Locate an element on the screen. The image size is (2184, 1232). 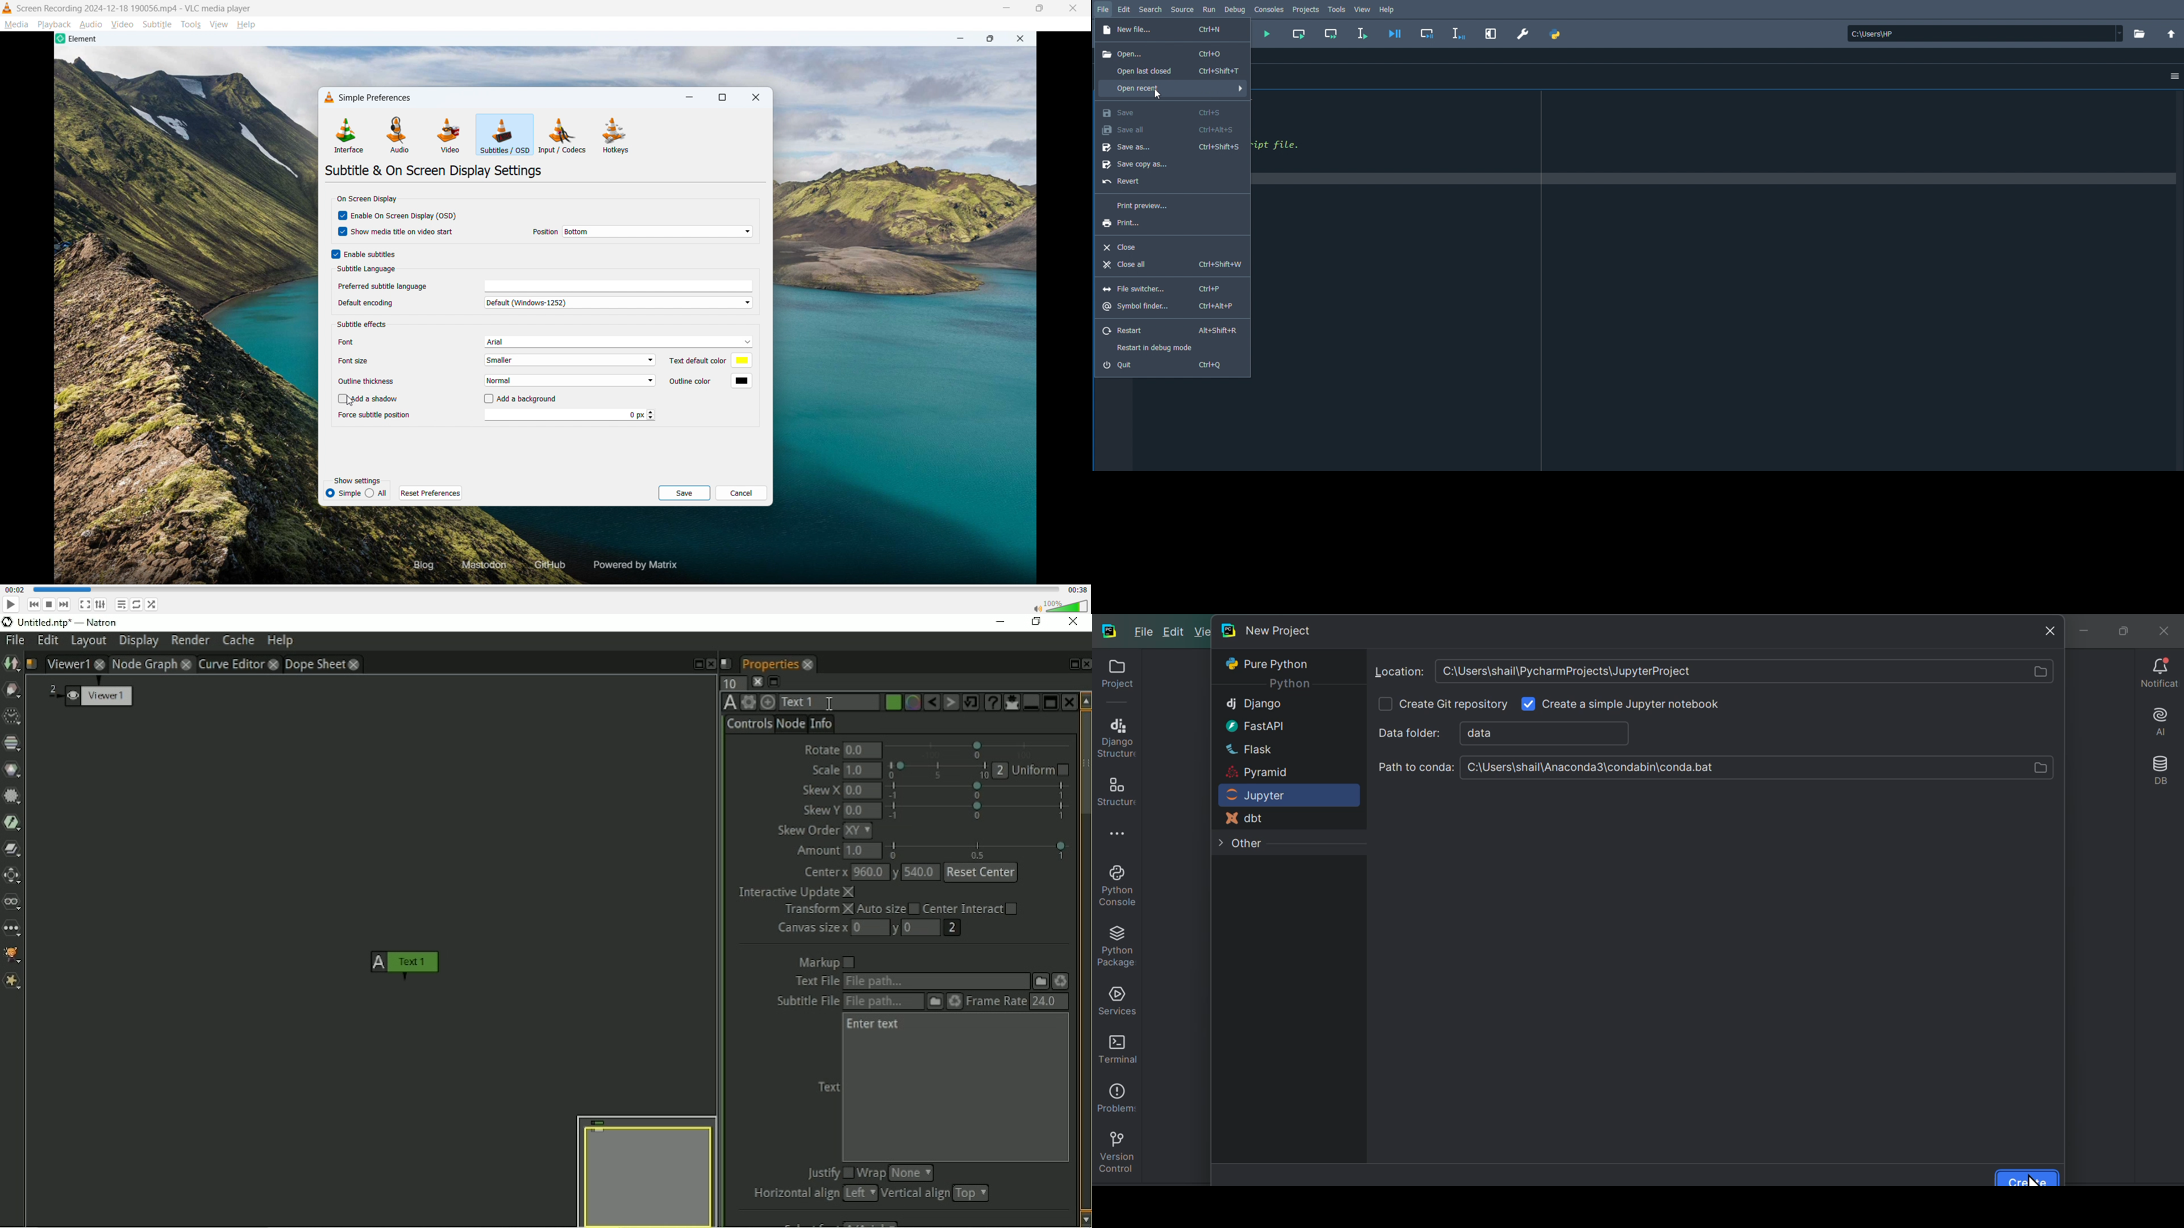
File is located at coordinates (1104, 9).